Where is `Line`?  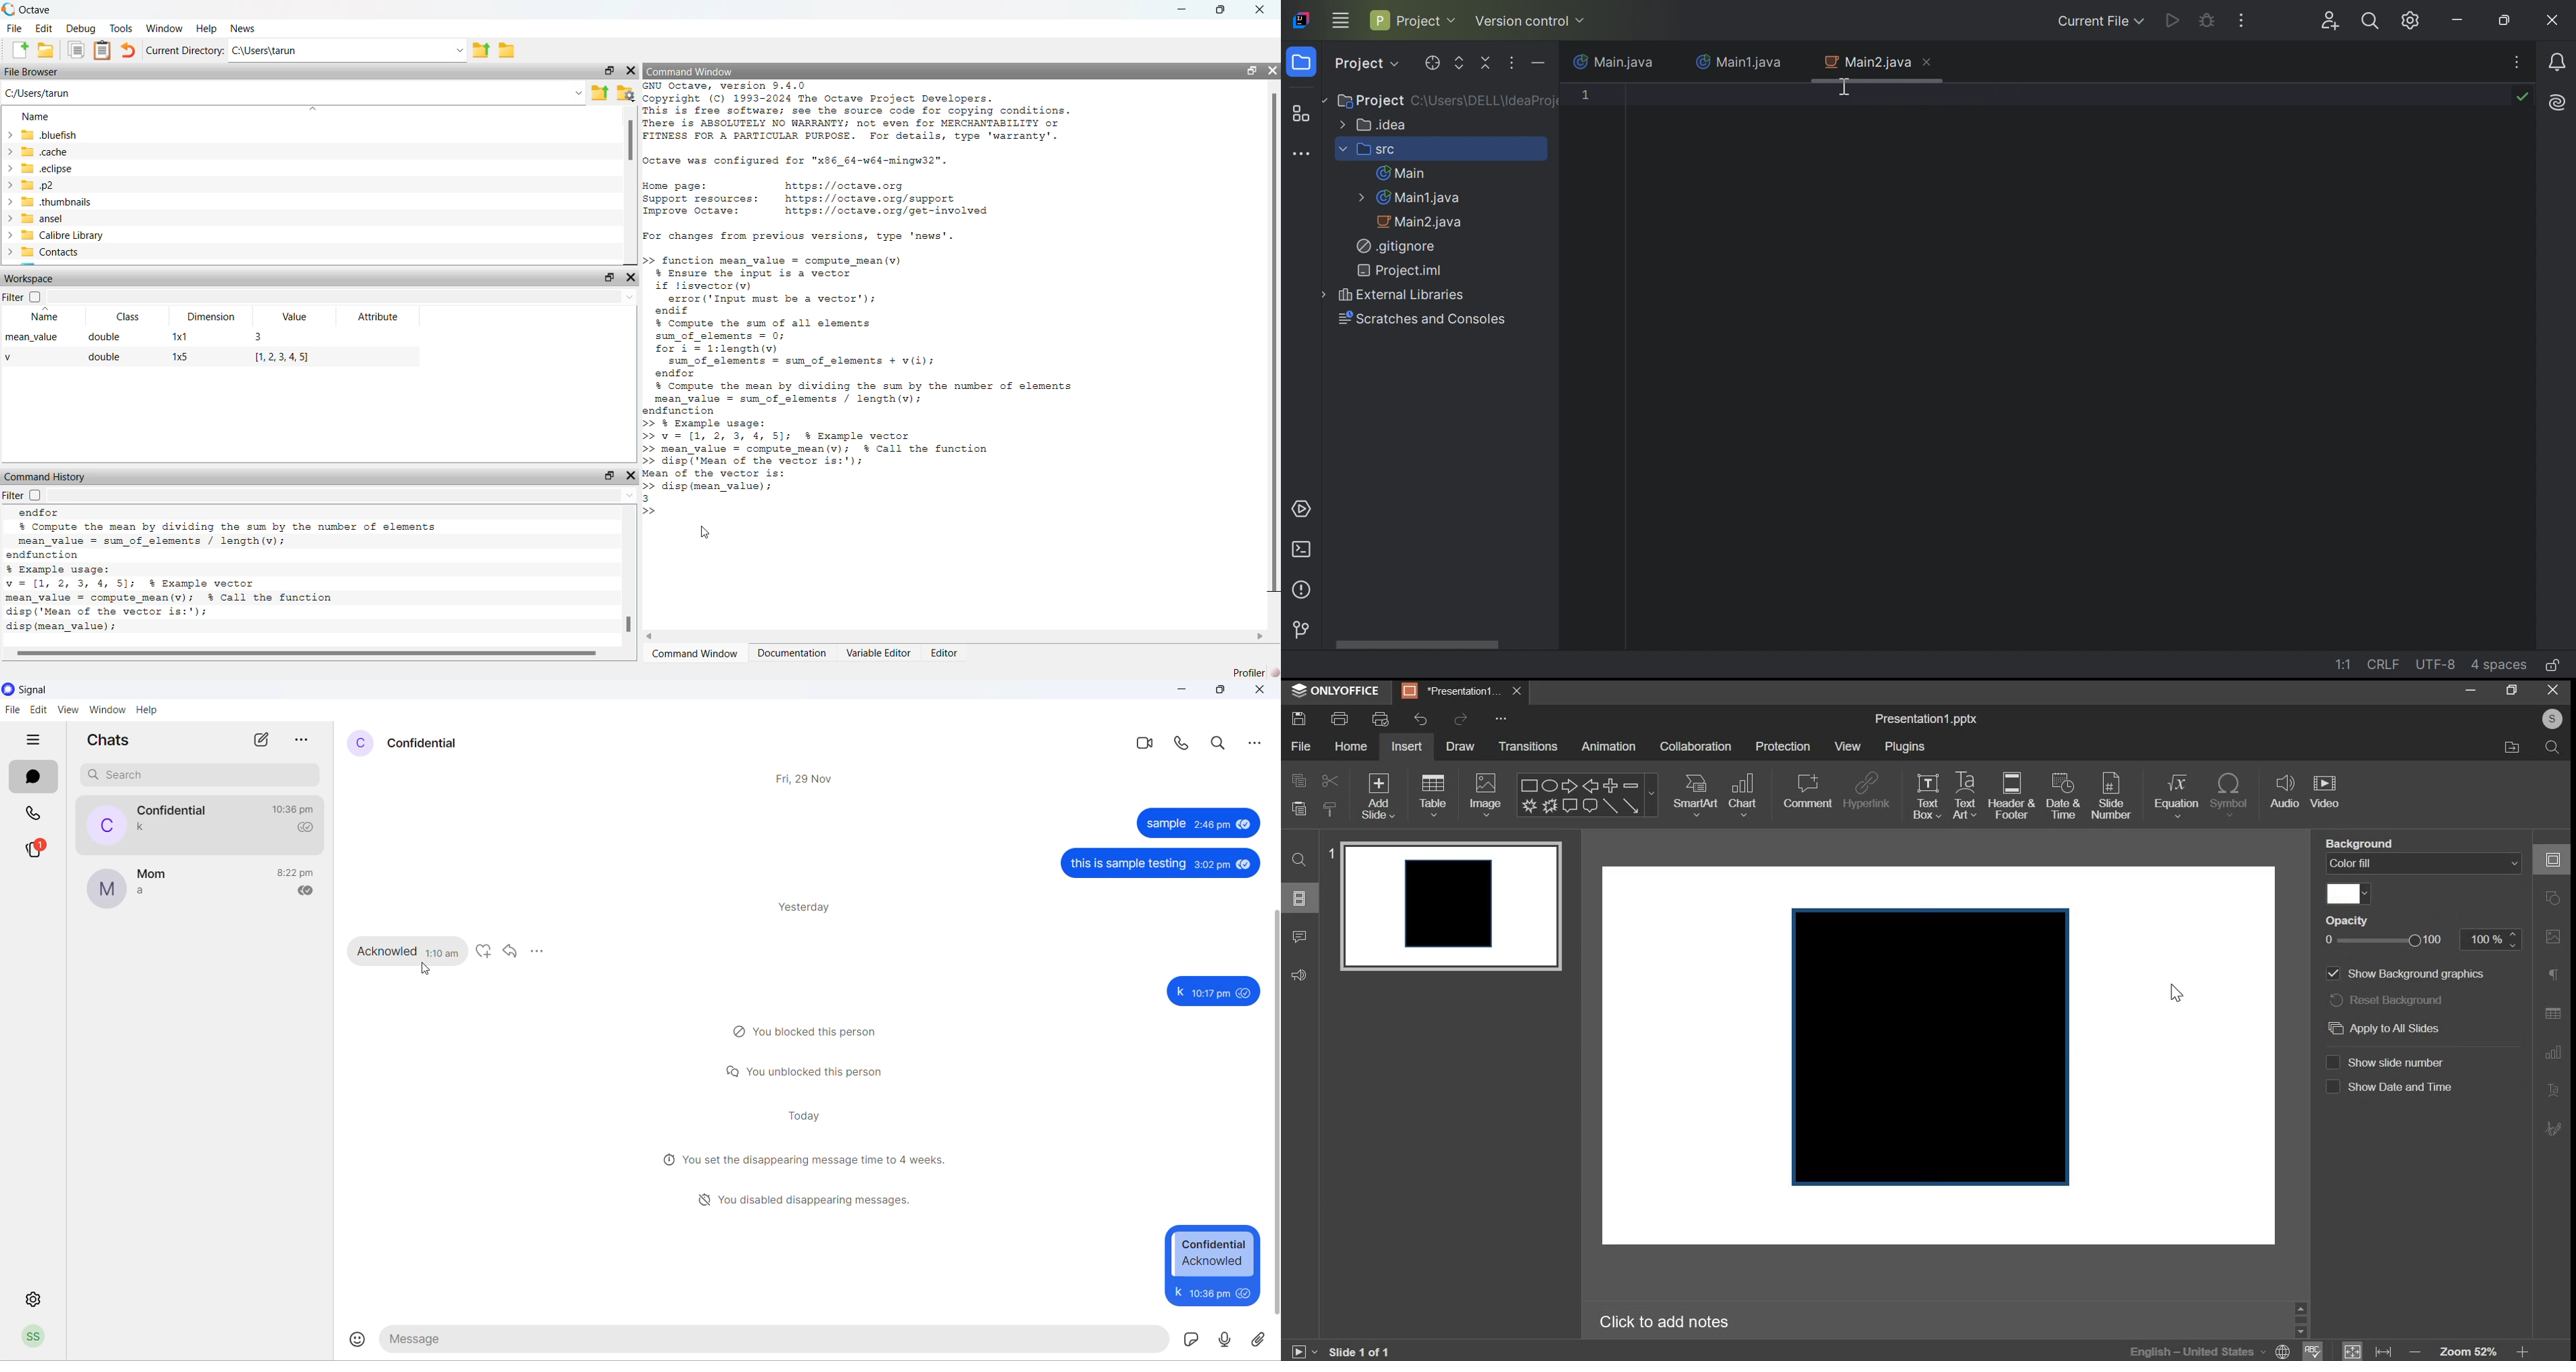
Line is located at coordinates (1610, 807).